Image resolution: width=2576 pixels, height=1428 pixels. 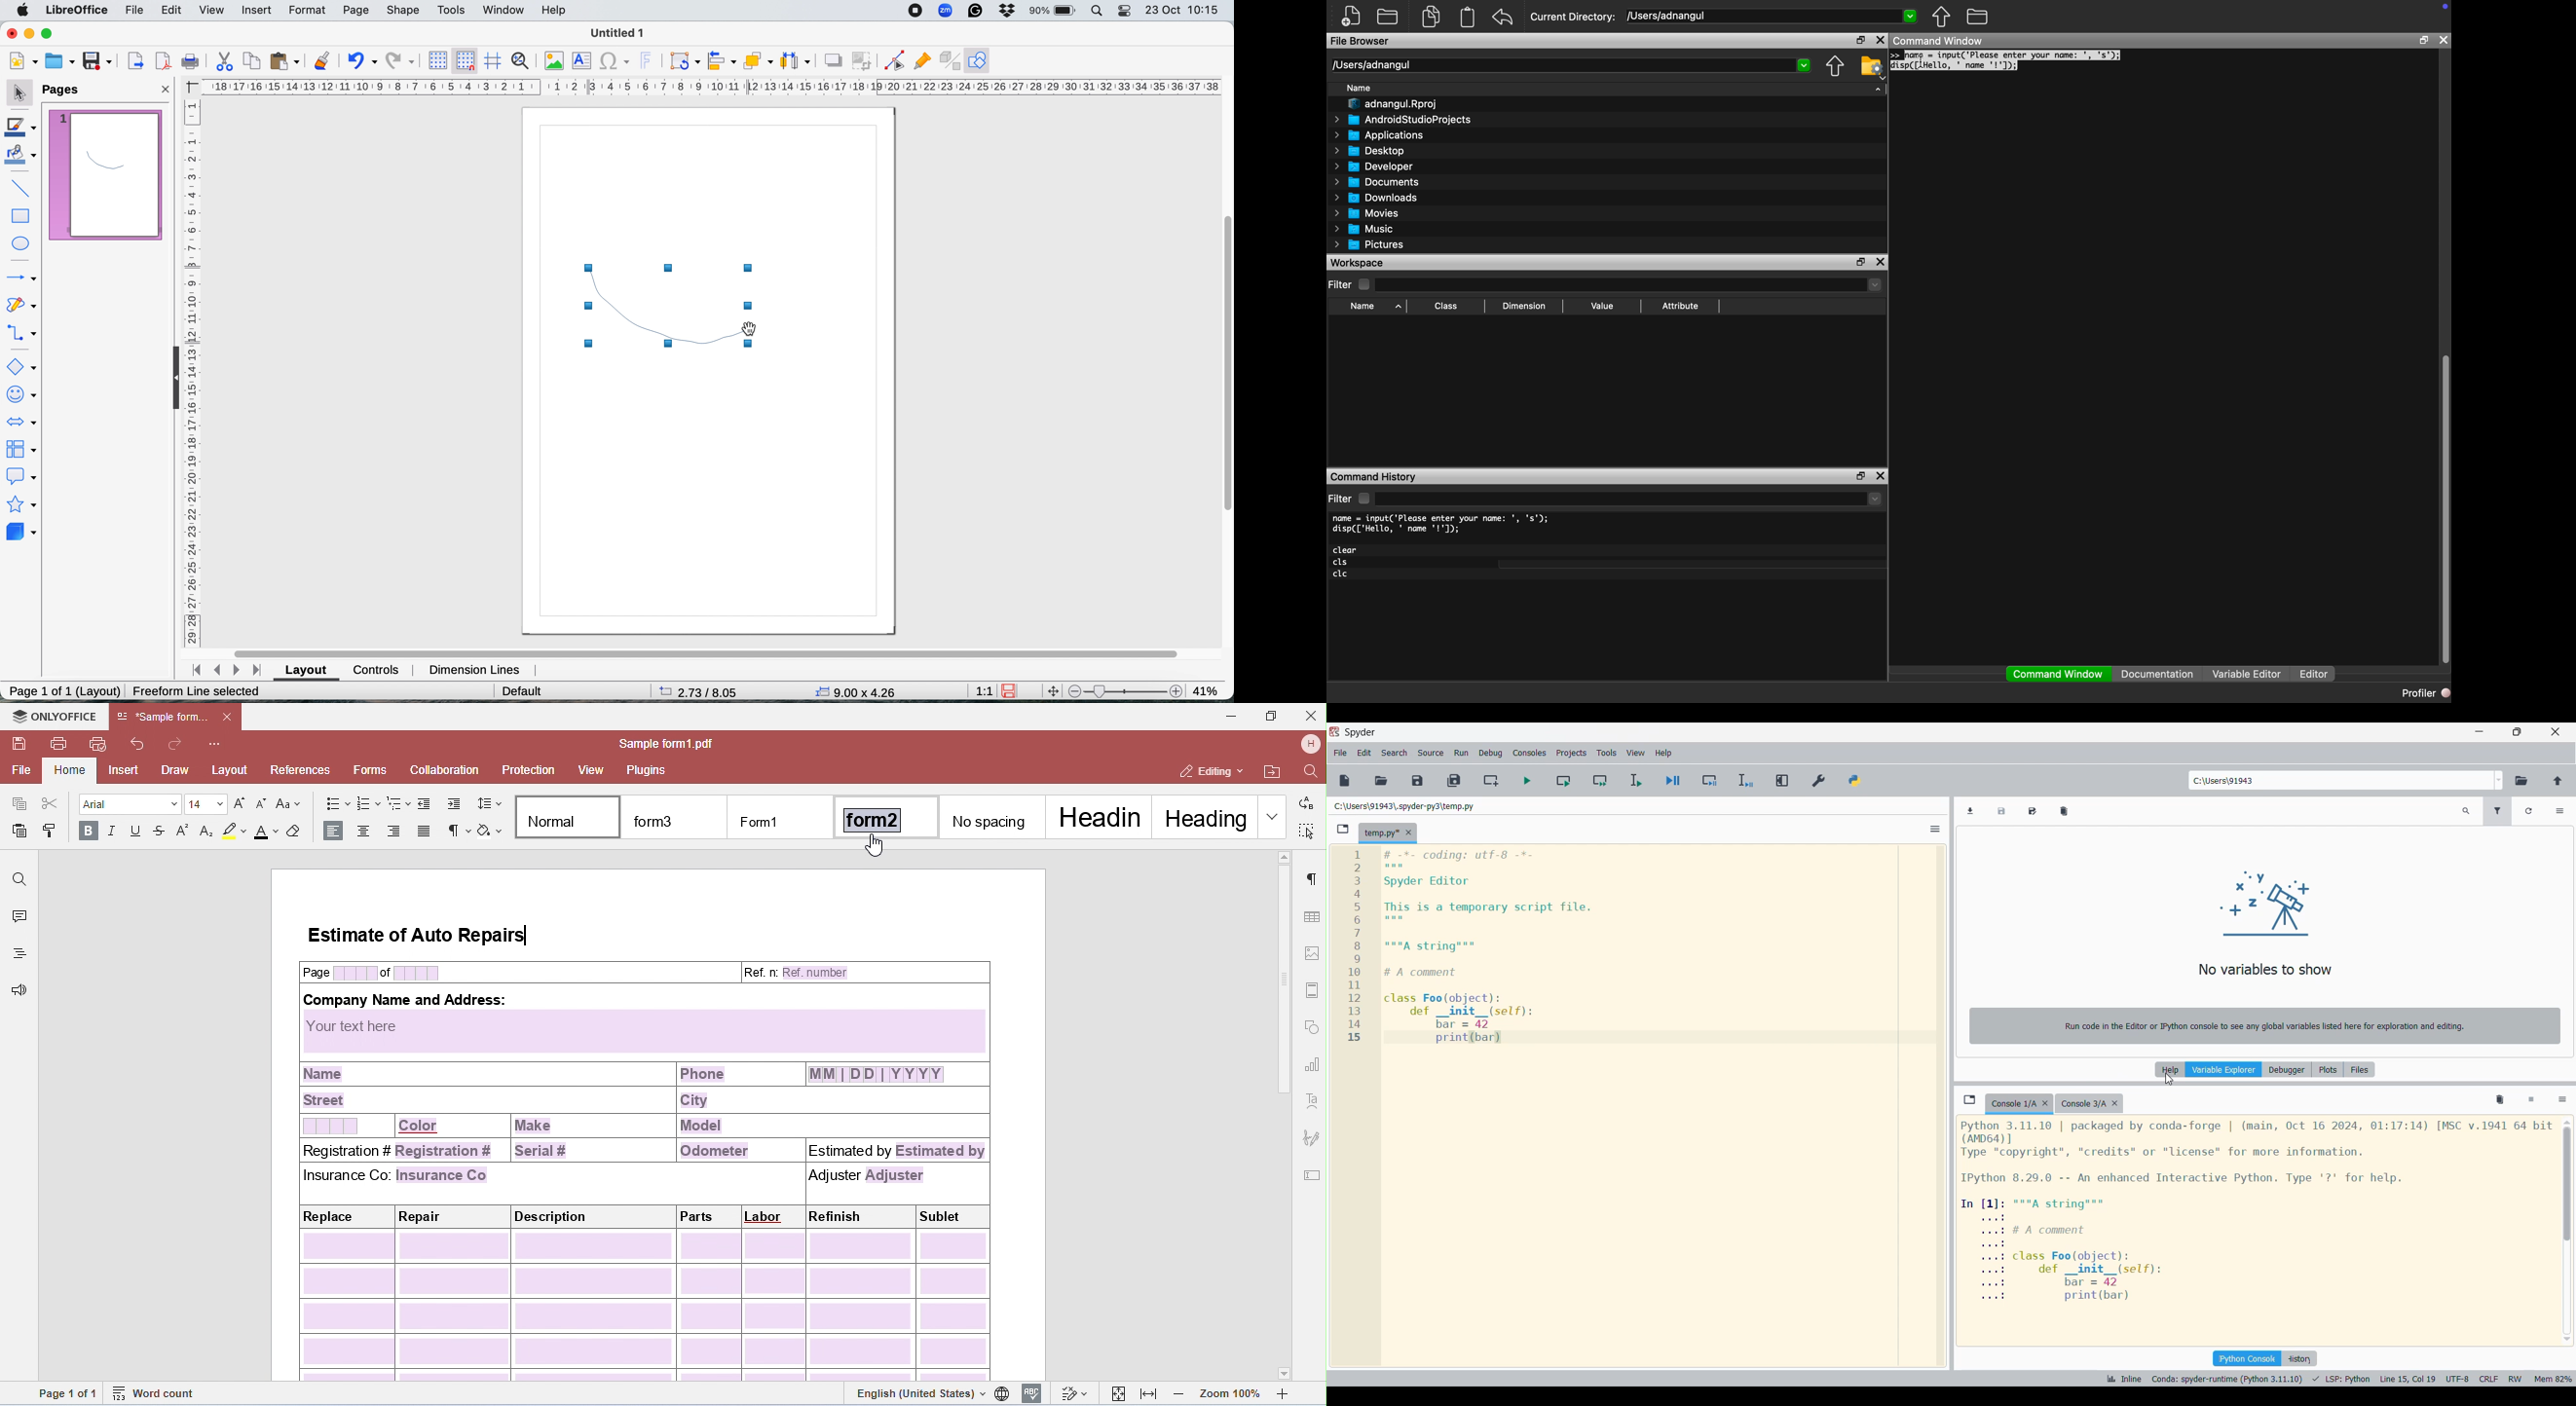 What do you see at coordinates (1571, 753) in the screenshot?
I see `Projects menu ` at bounding box center [1571, 753].